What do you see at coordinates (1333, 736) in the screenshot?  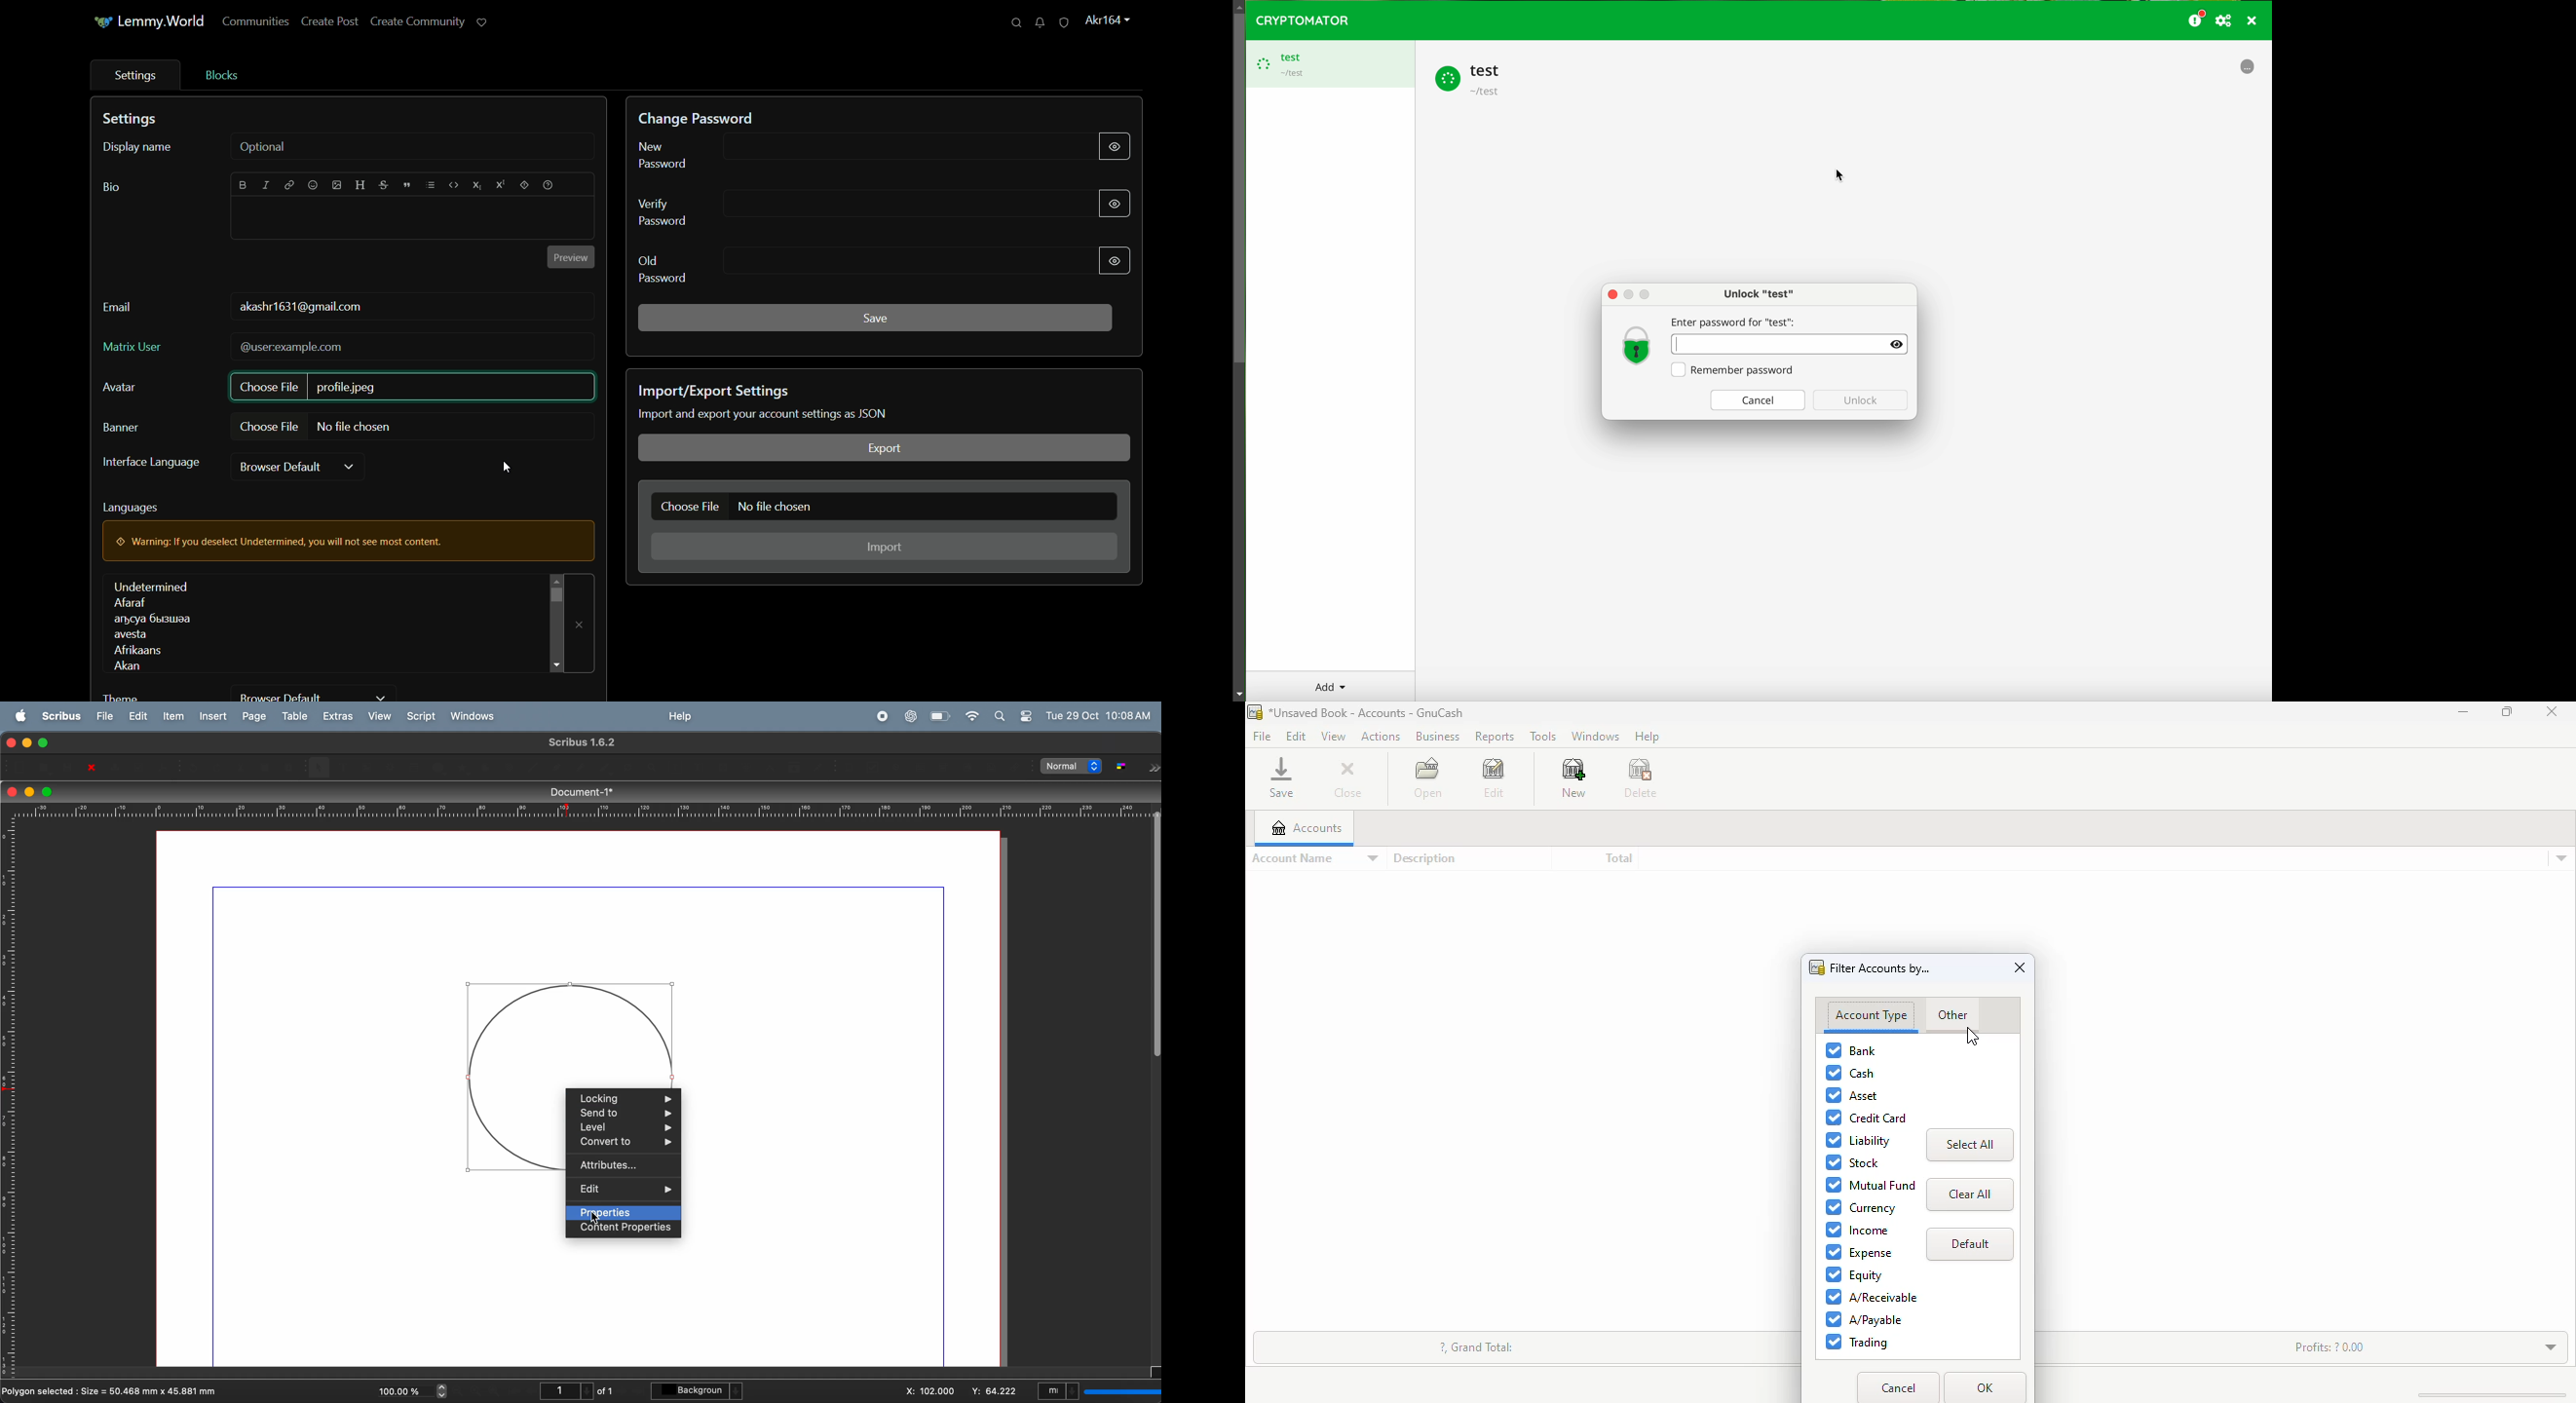 I see `view` at bounding box center [1333, 736].